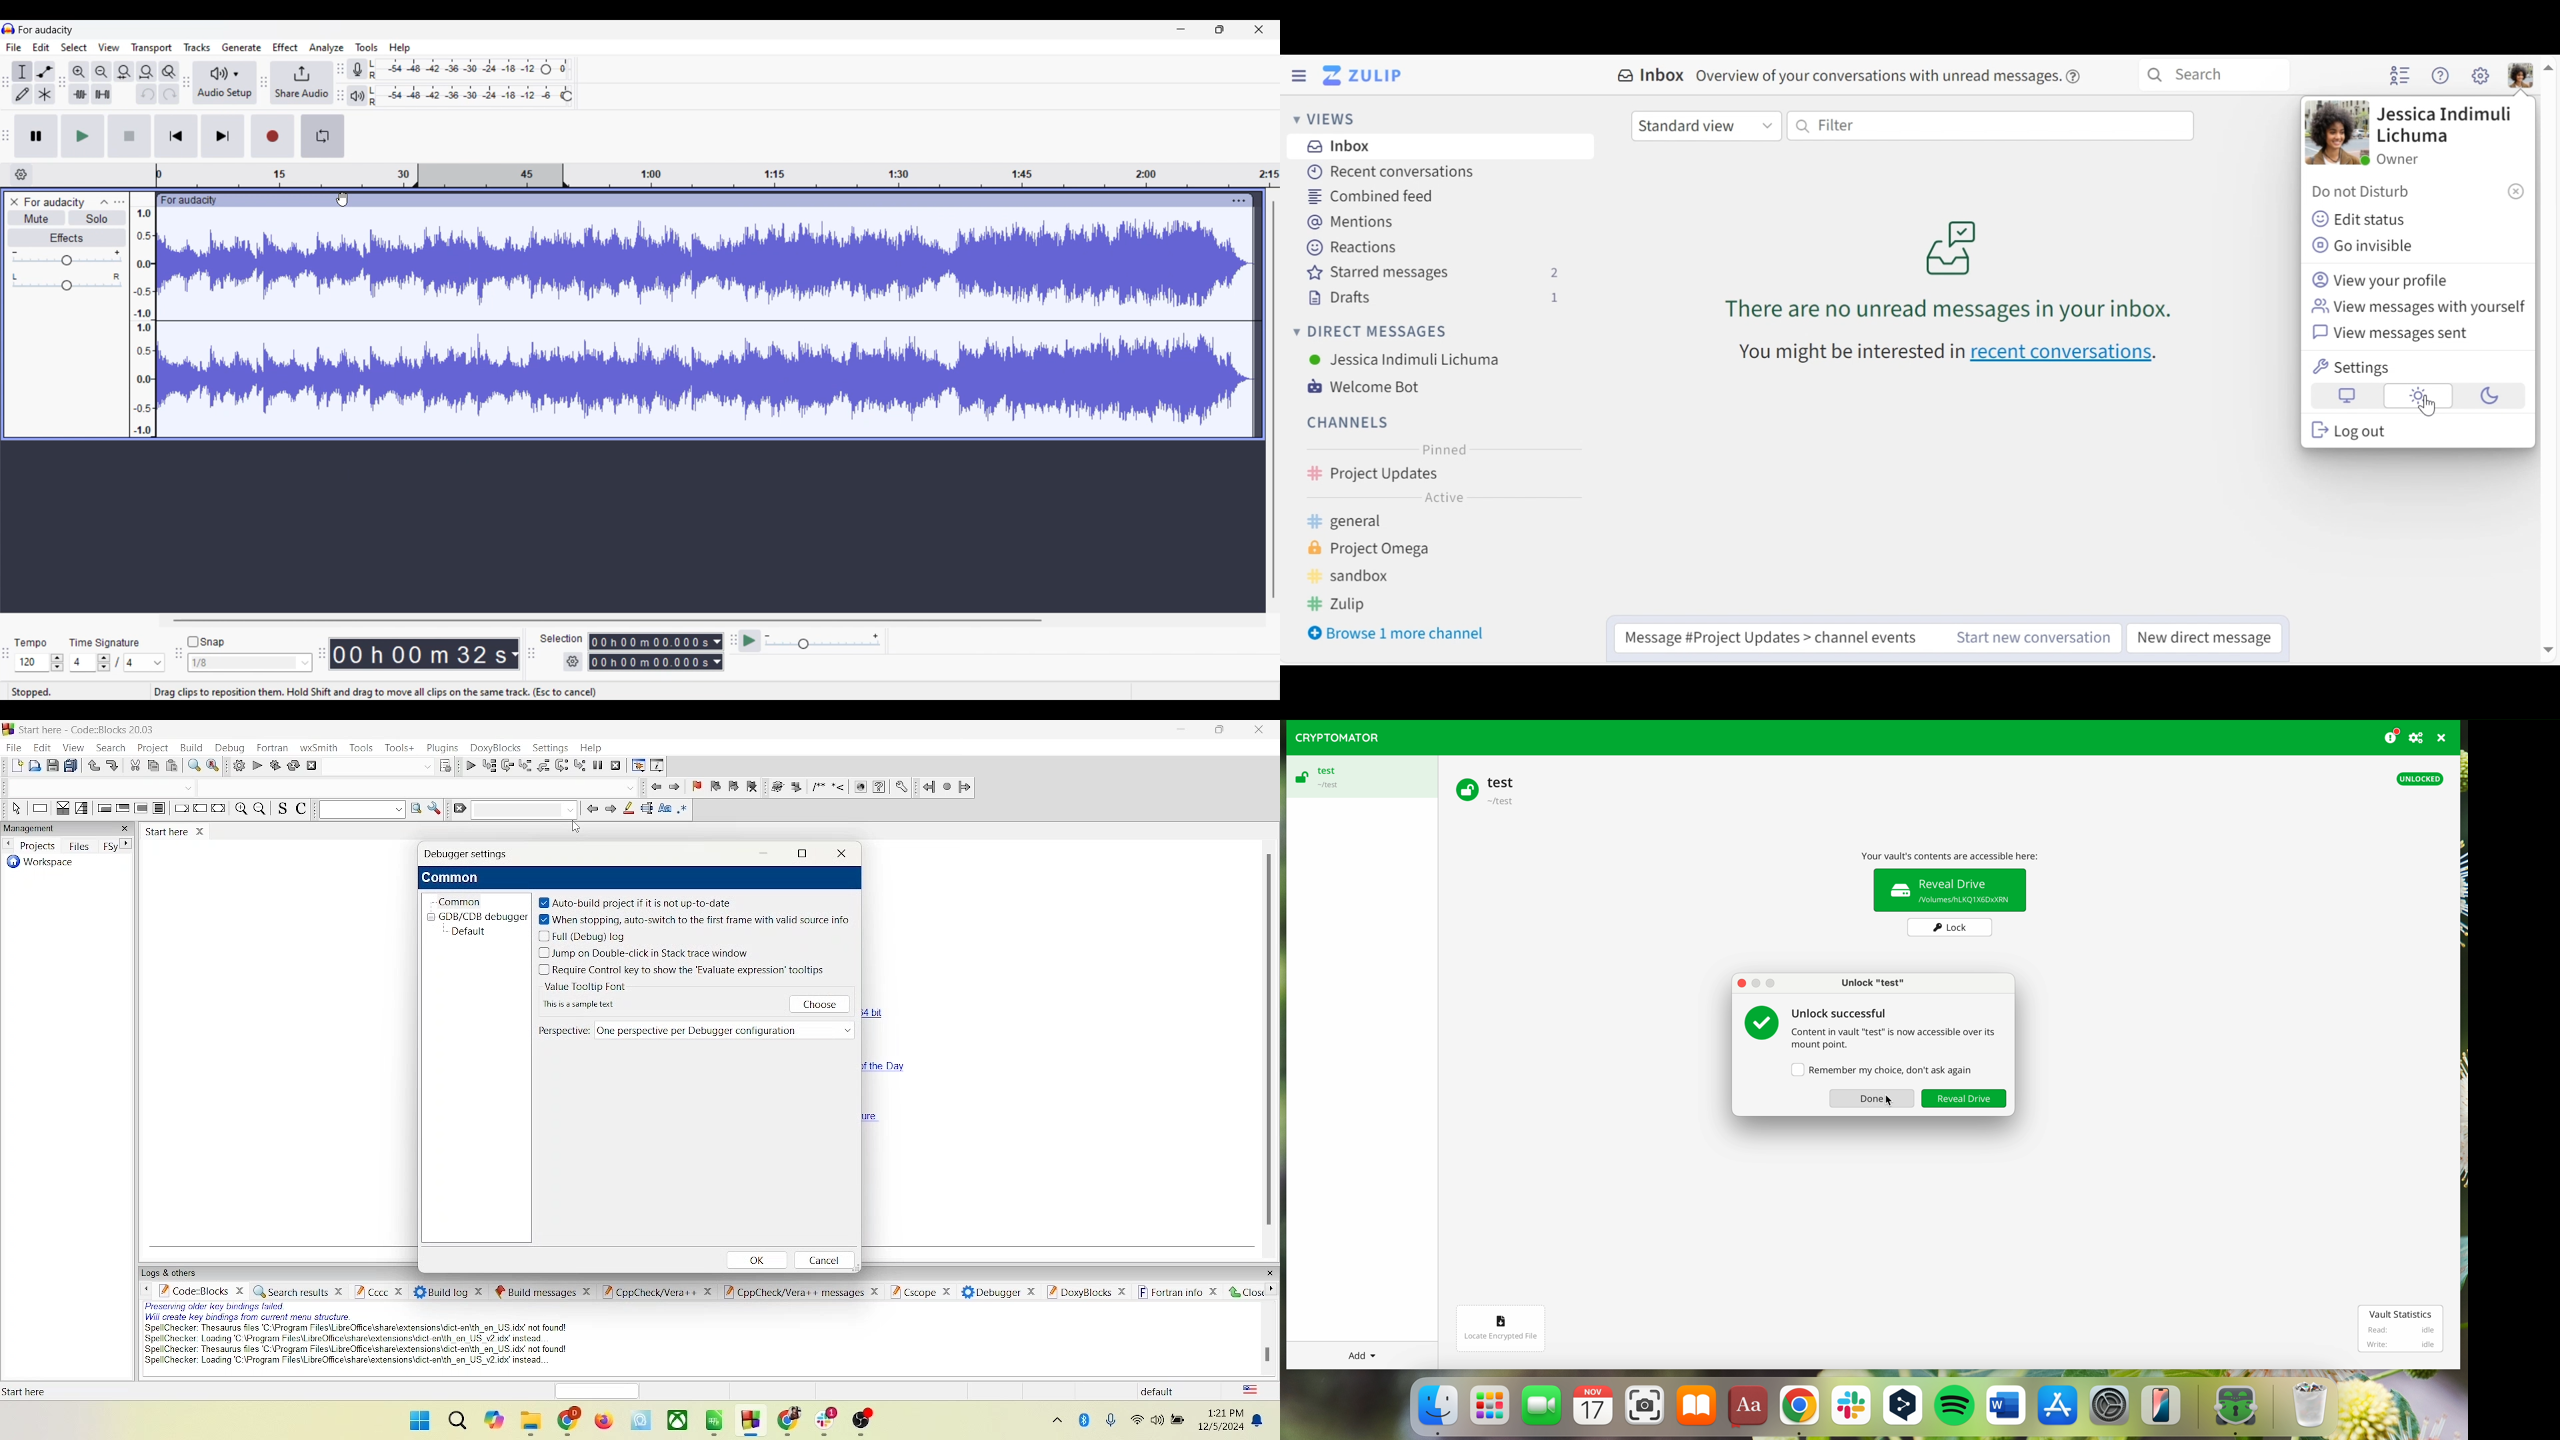  I want to click on Project name - For audacity, so click(55, 202).